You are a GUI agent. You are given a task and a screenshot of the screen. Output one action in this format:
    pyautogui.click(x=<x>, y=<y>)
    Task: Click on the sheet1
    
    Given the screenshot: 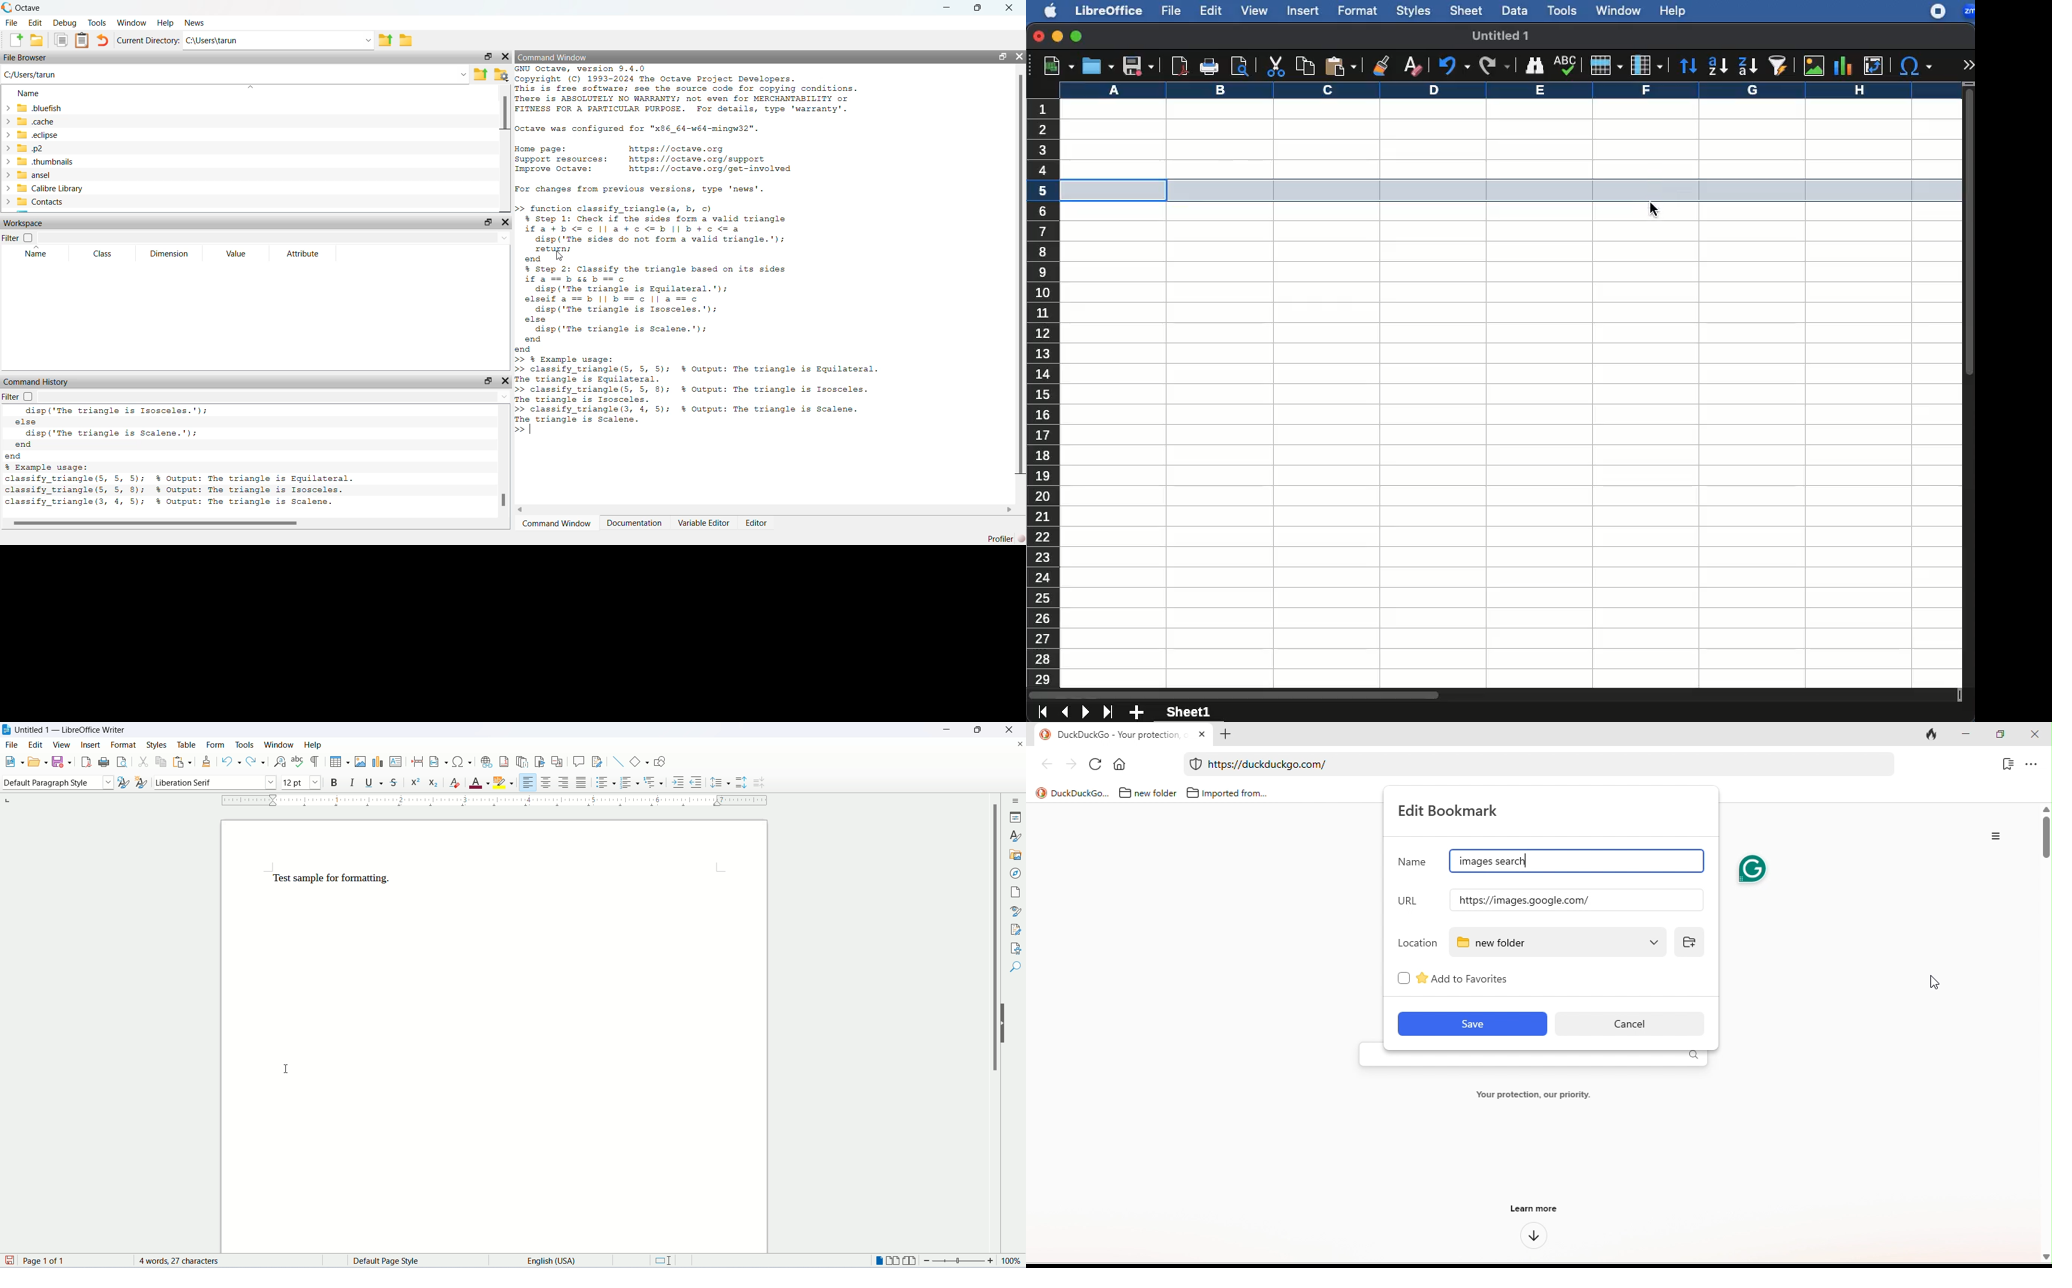 What is the action you would take?
    pyautogui.click(x=1188, y=714)
    